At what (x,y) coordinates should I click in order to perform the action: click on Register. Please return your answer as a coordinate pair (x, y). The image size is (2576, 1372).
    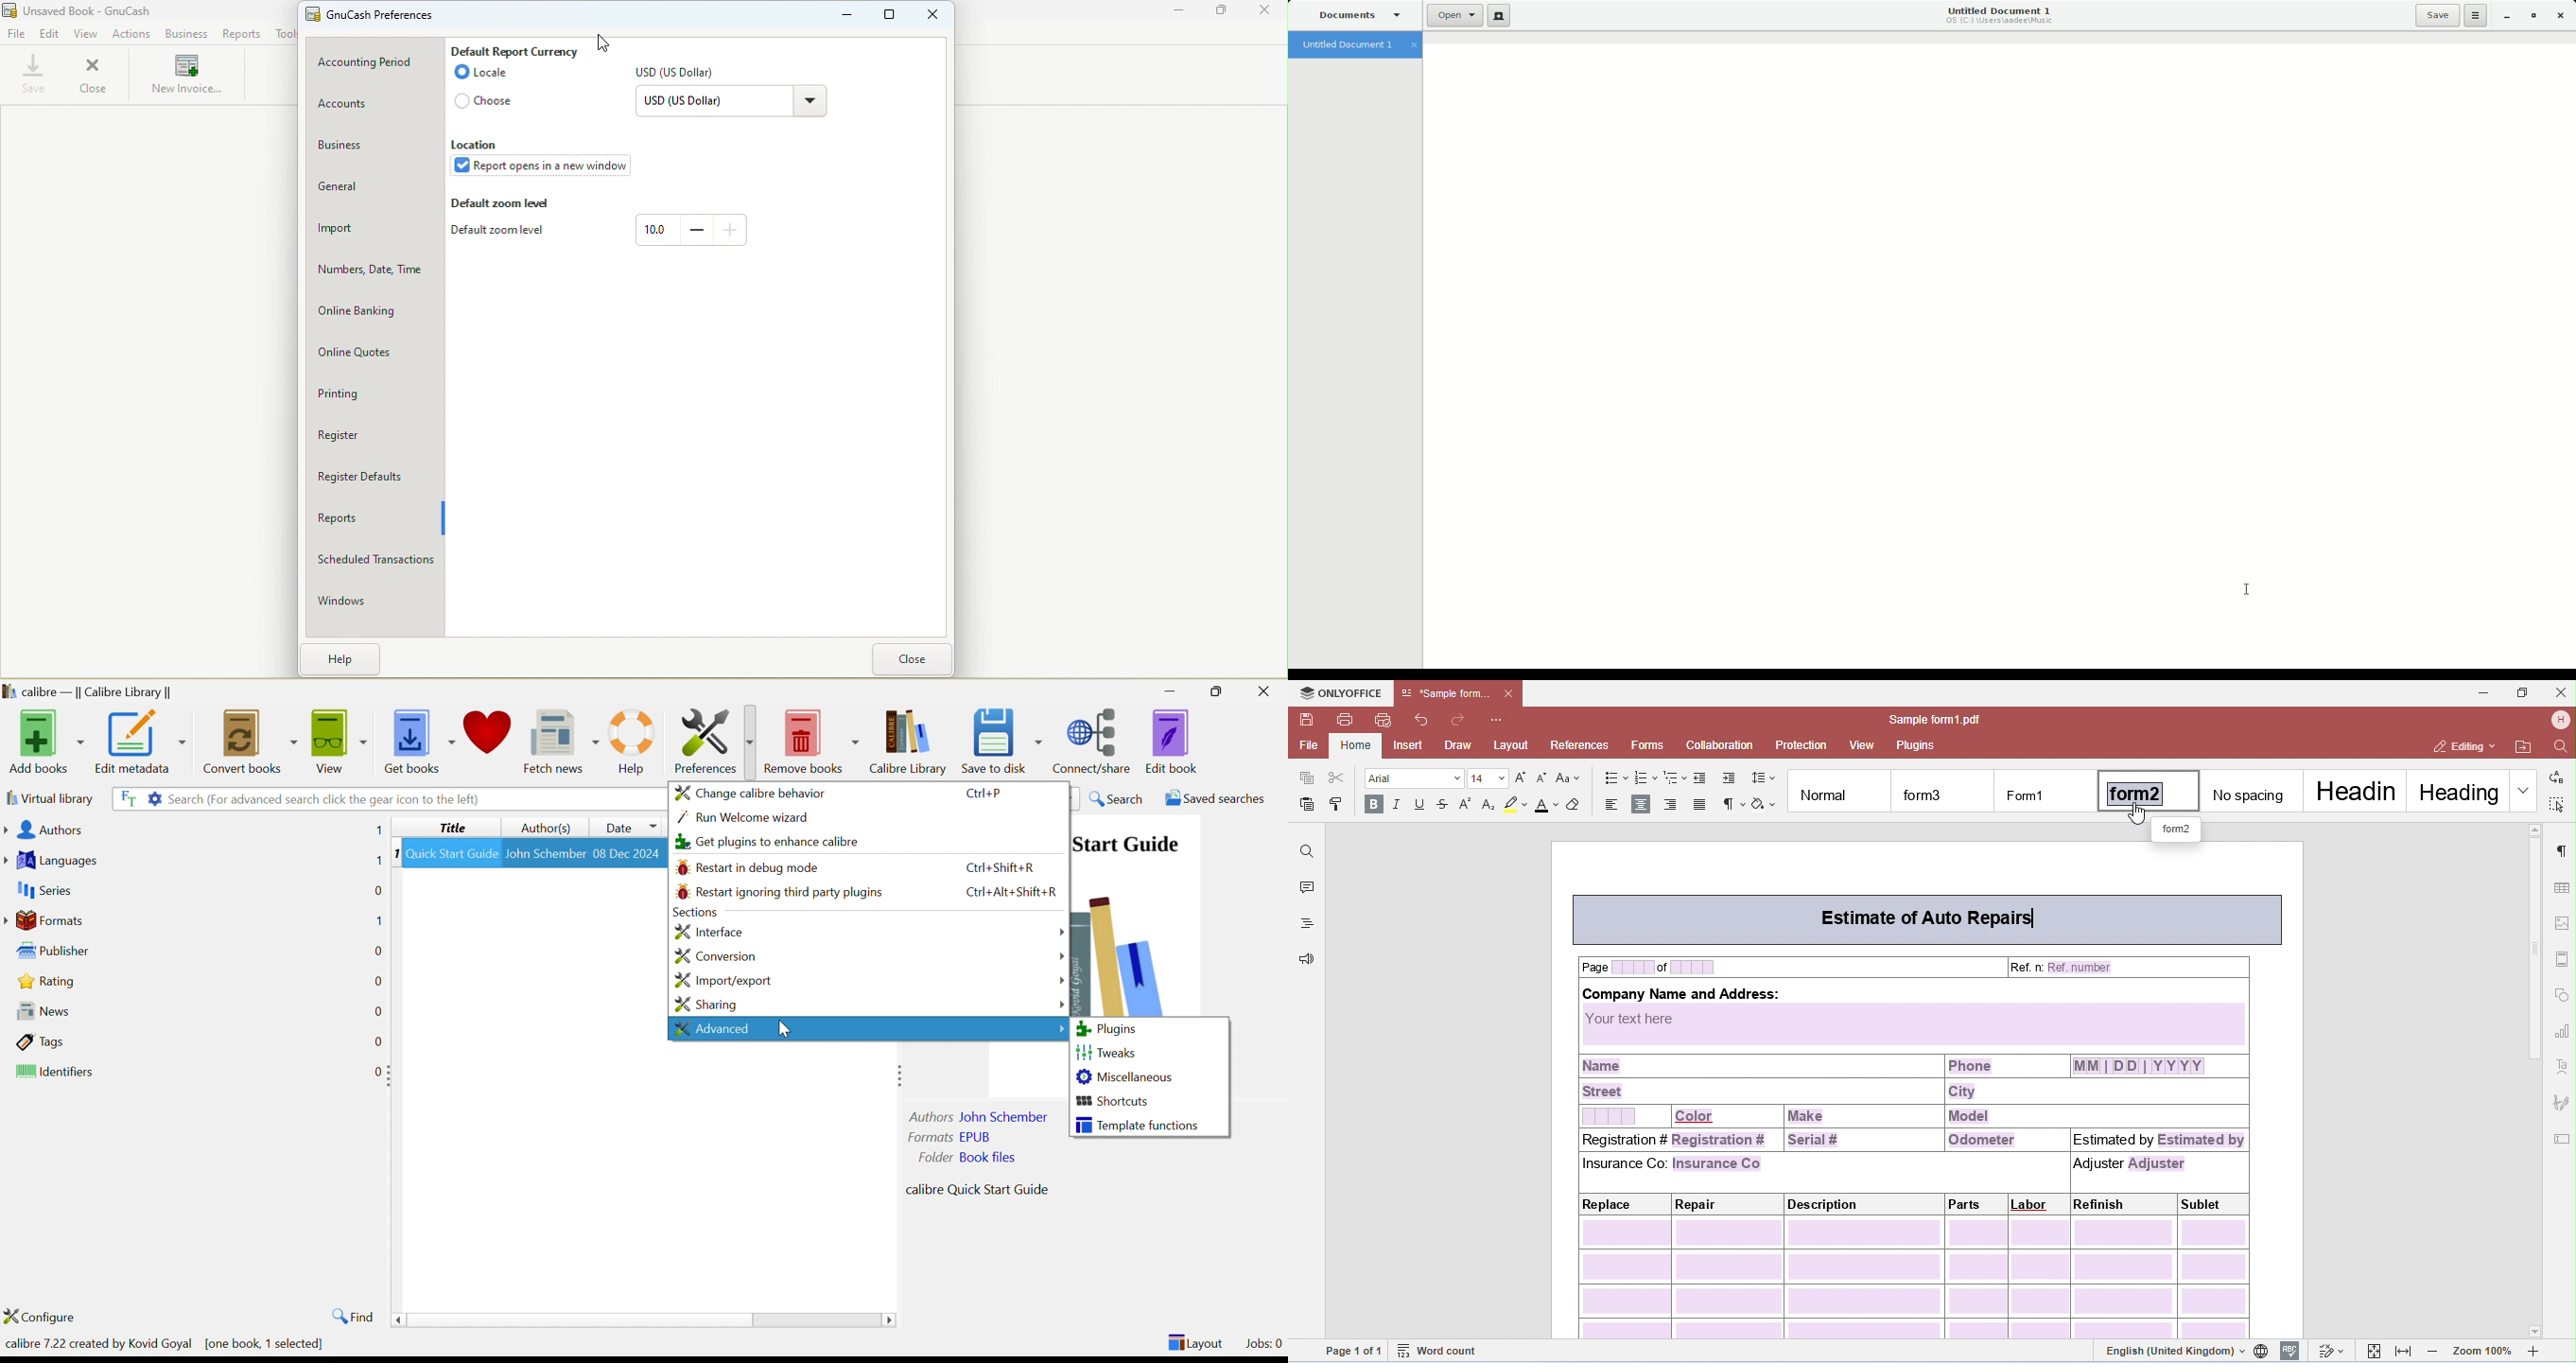
    Looking at the image, I should click on (368, 433).